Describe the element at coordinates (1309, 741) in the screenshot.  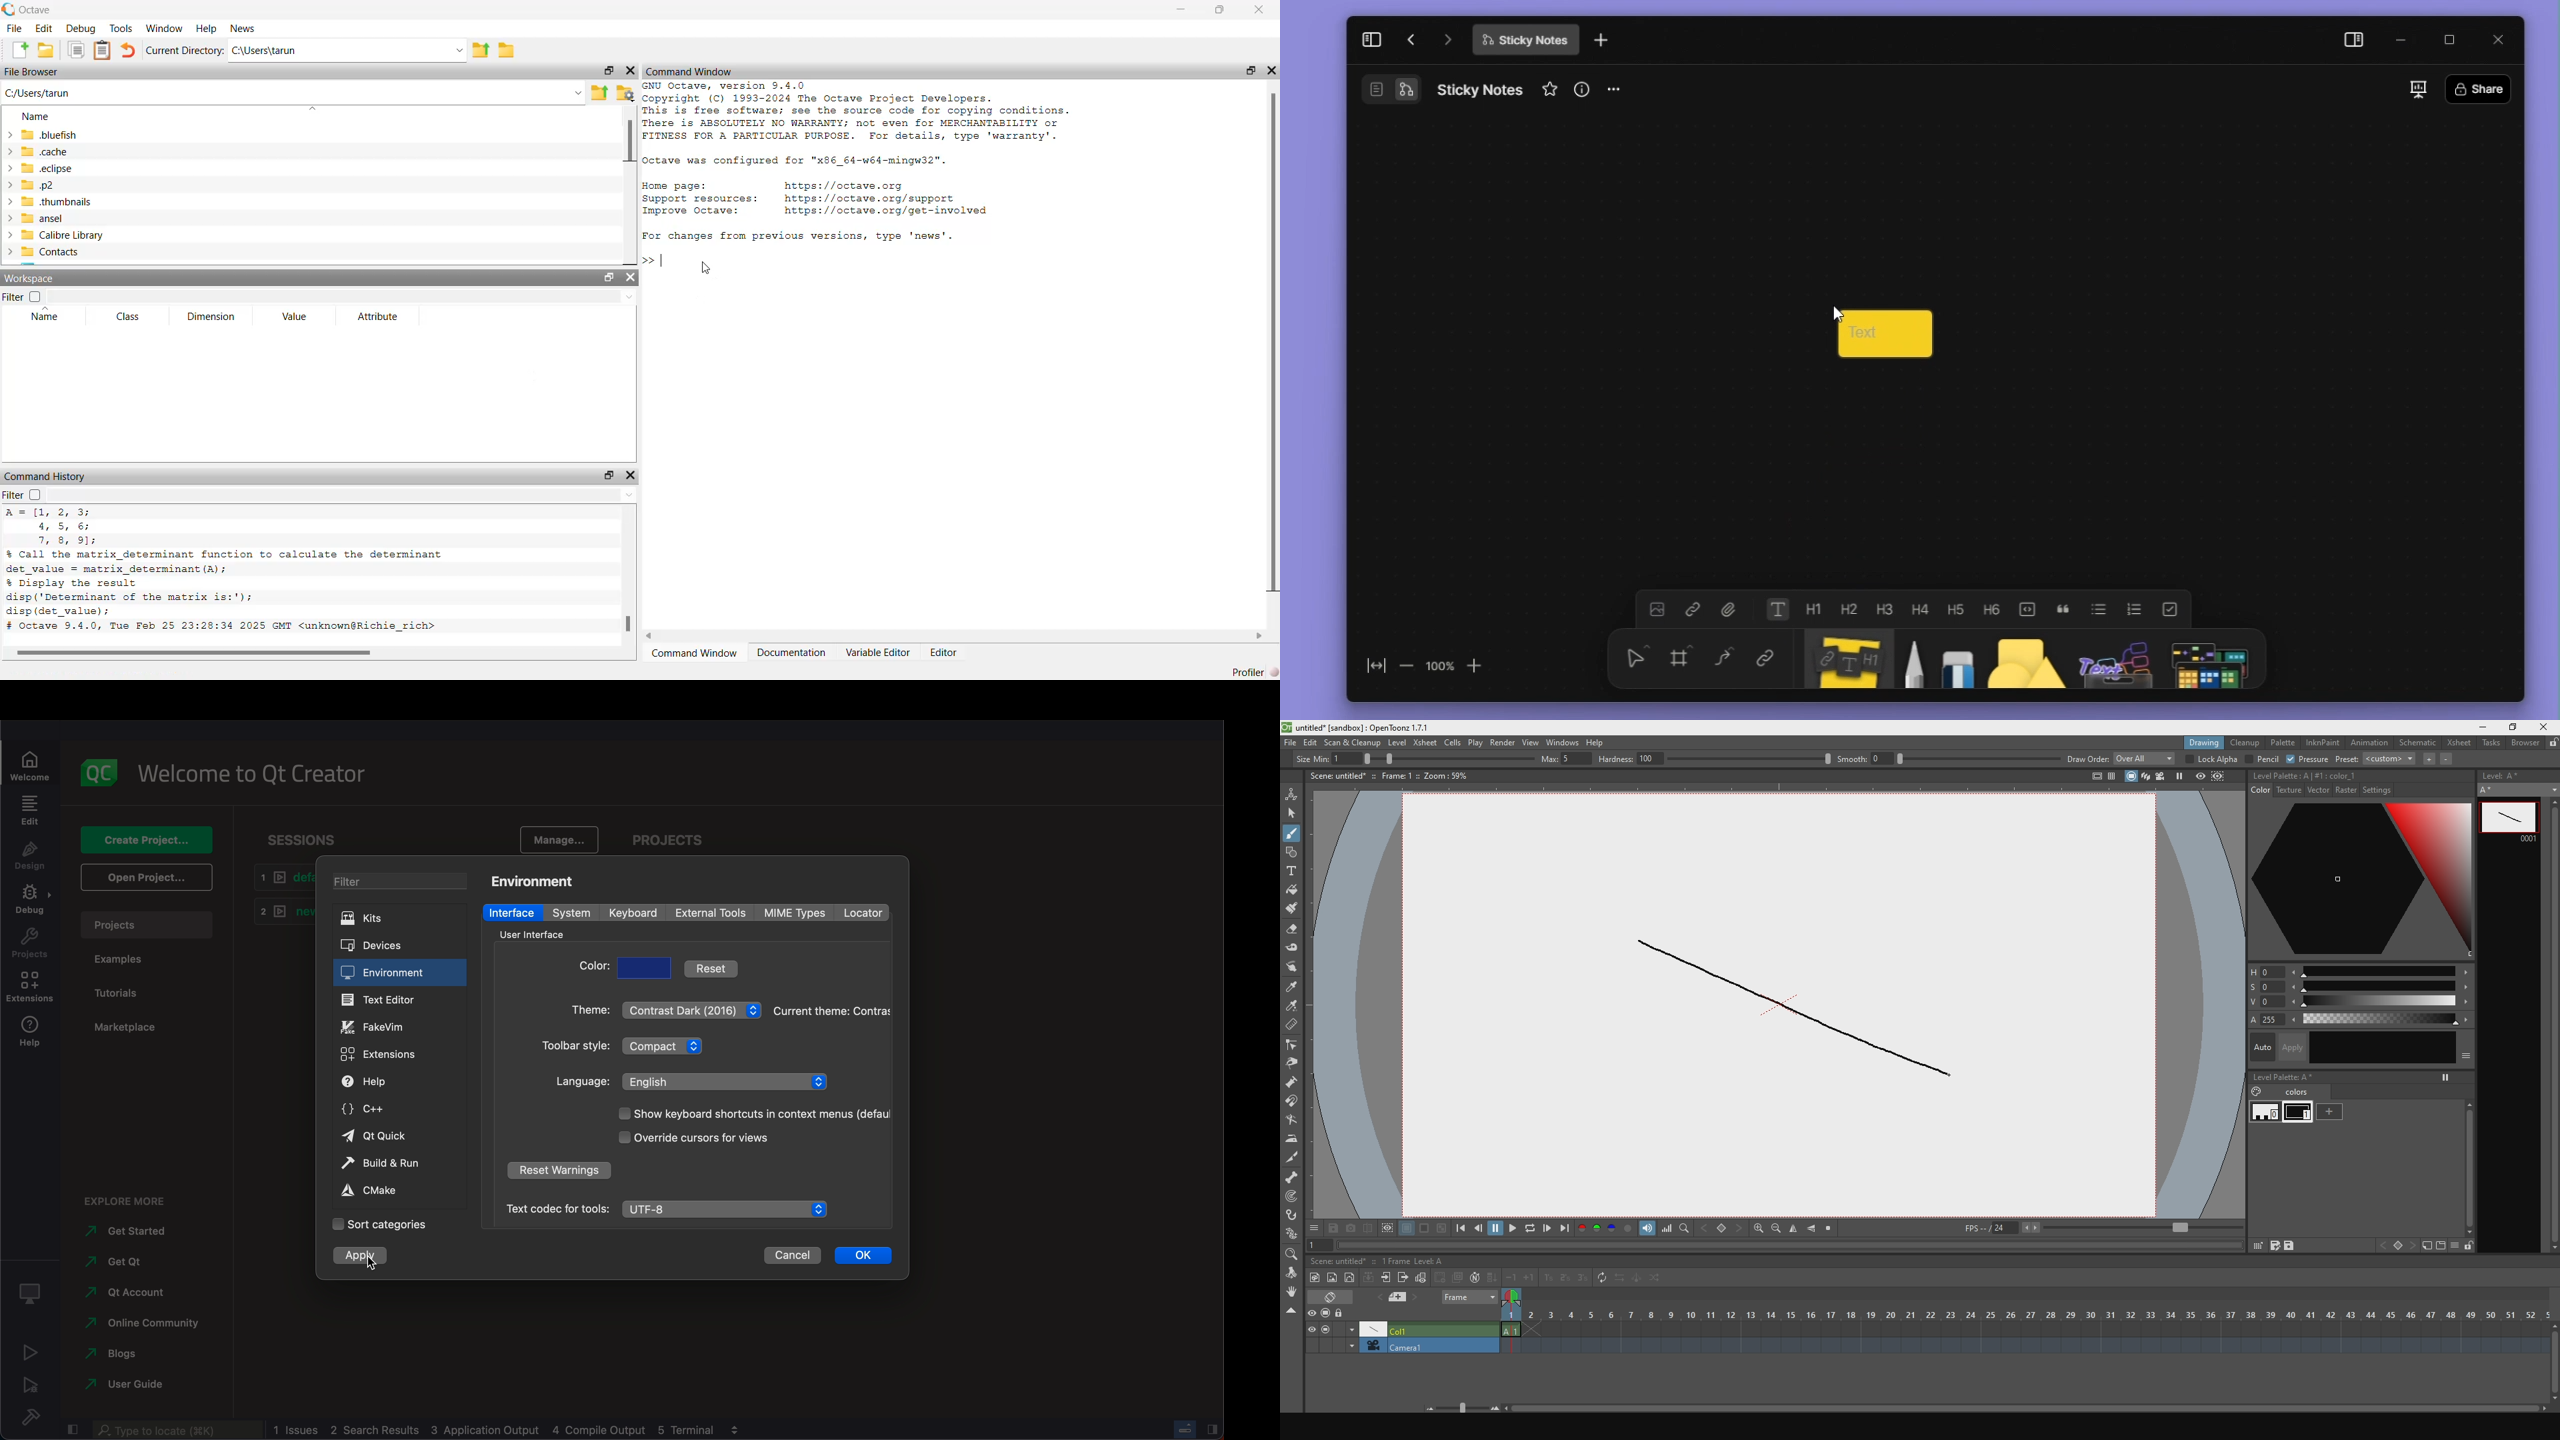
I see `edit` at that location.